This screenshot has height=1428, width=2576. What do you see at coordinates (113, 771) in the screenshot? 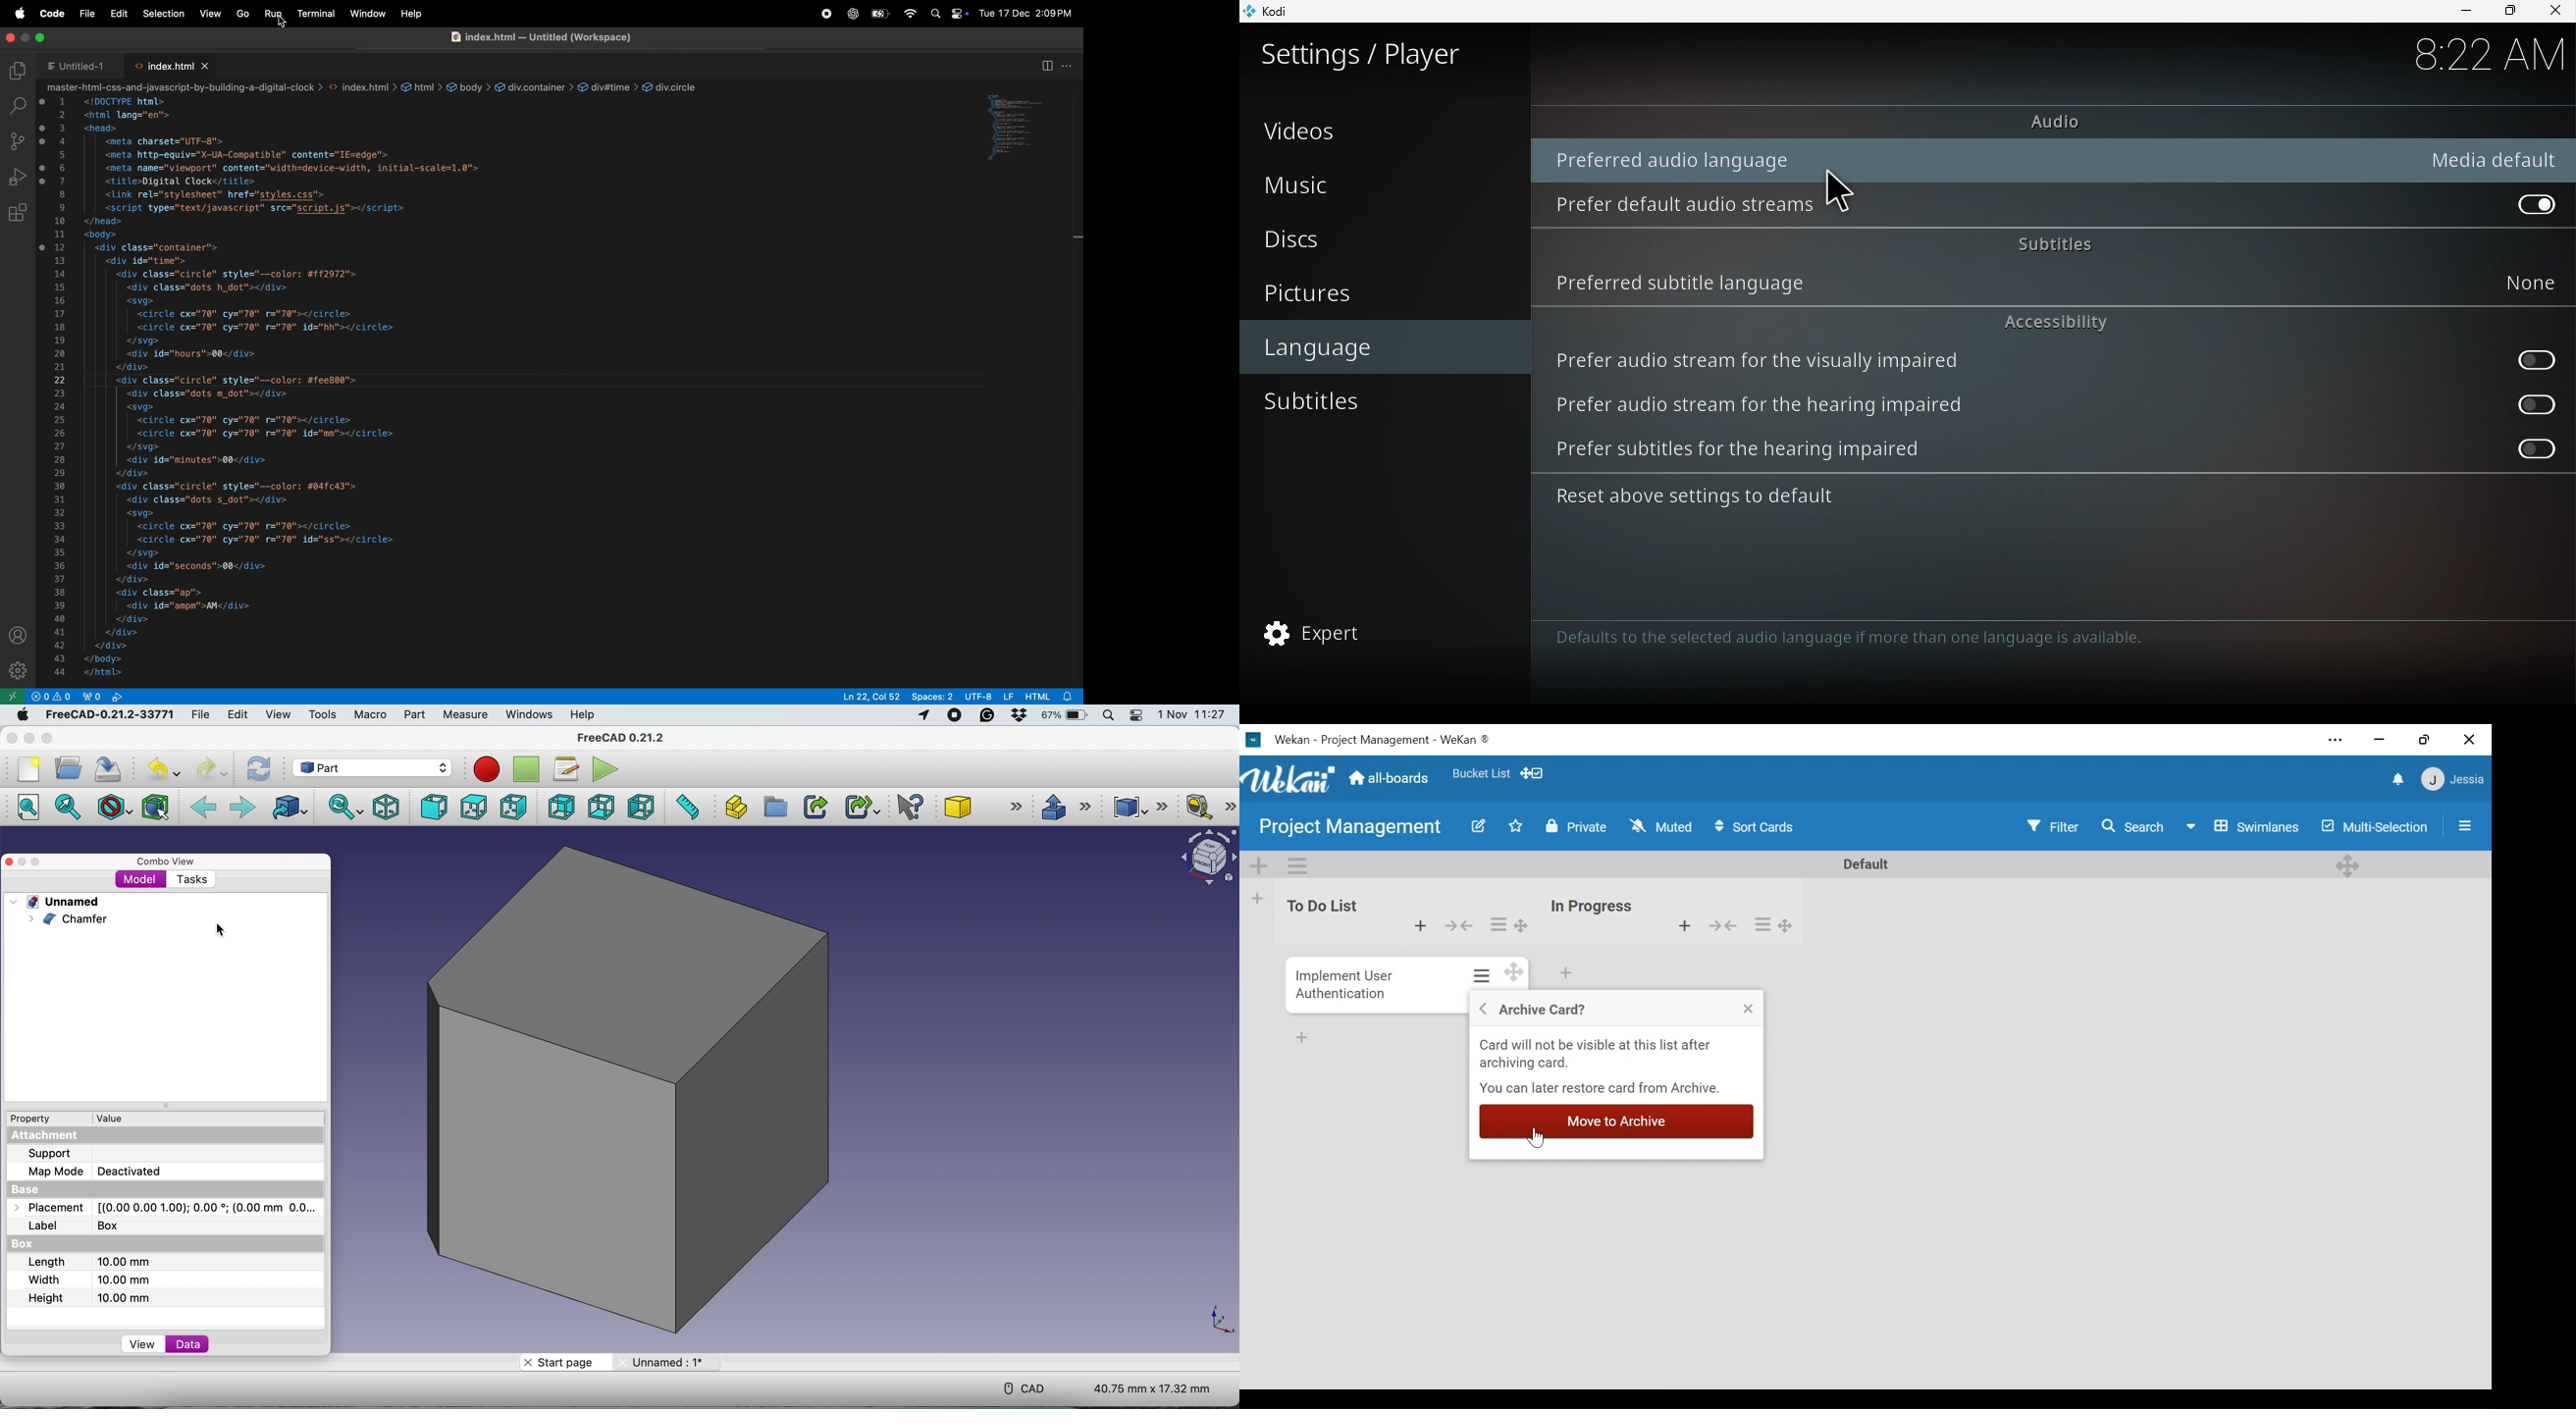
I see `save` at bounding box center [113, 771].